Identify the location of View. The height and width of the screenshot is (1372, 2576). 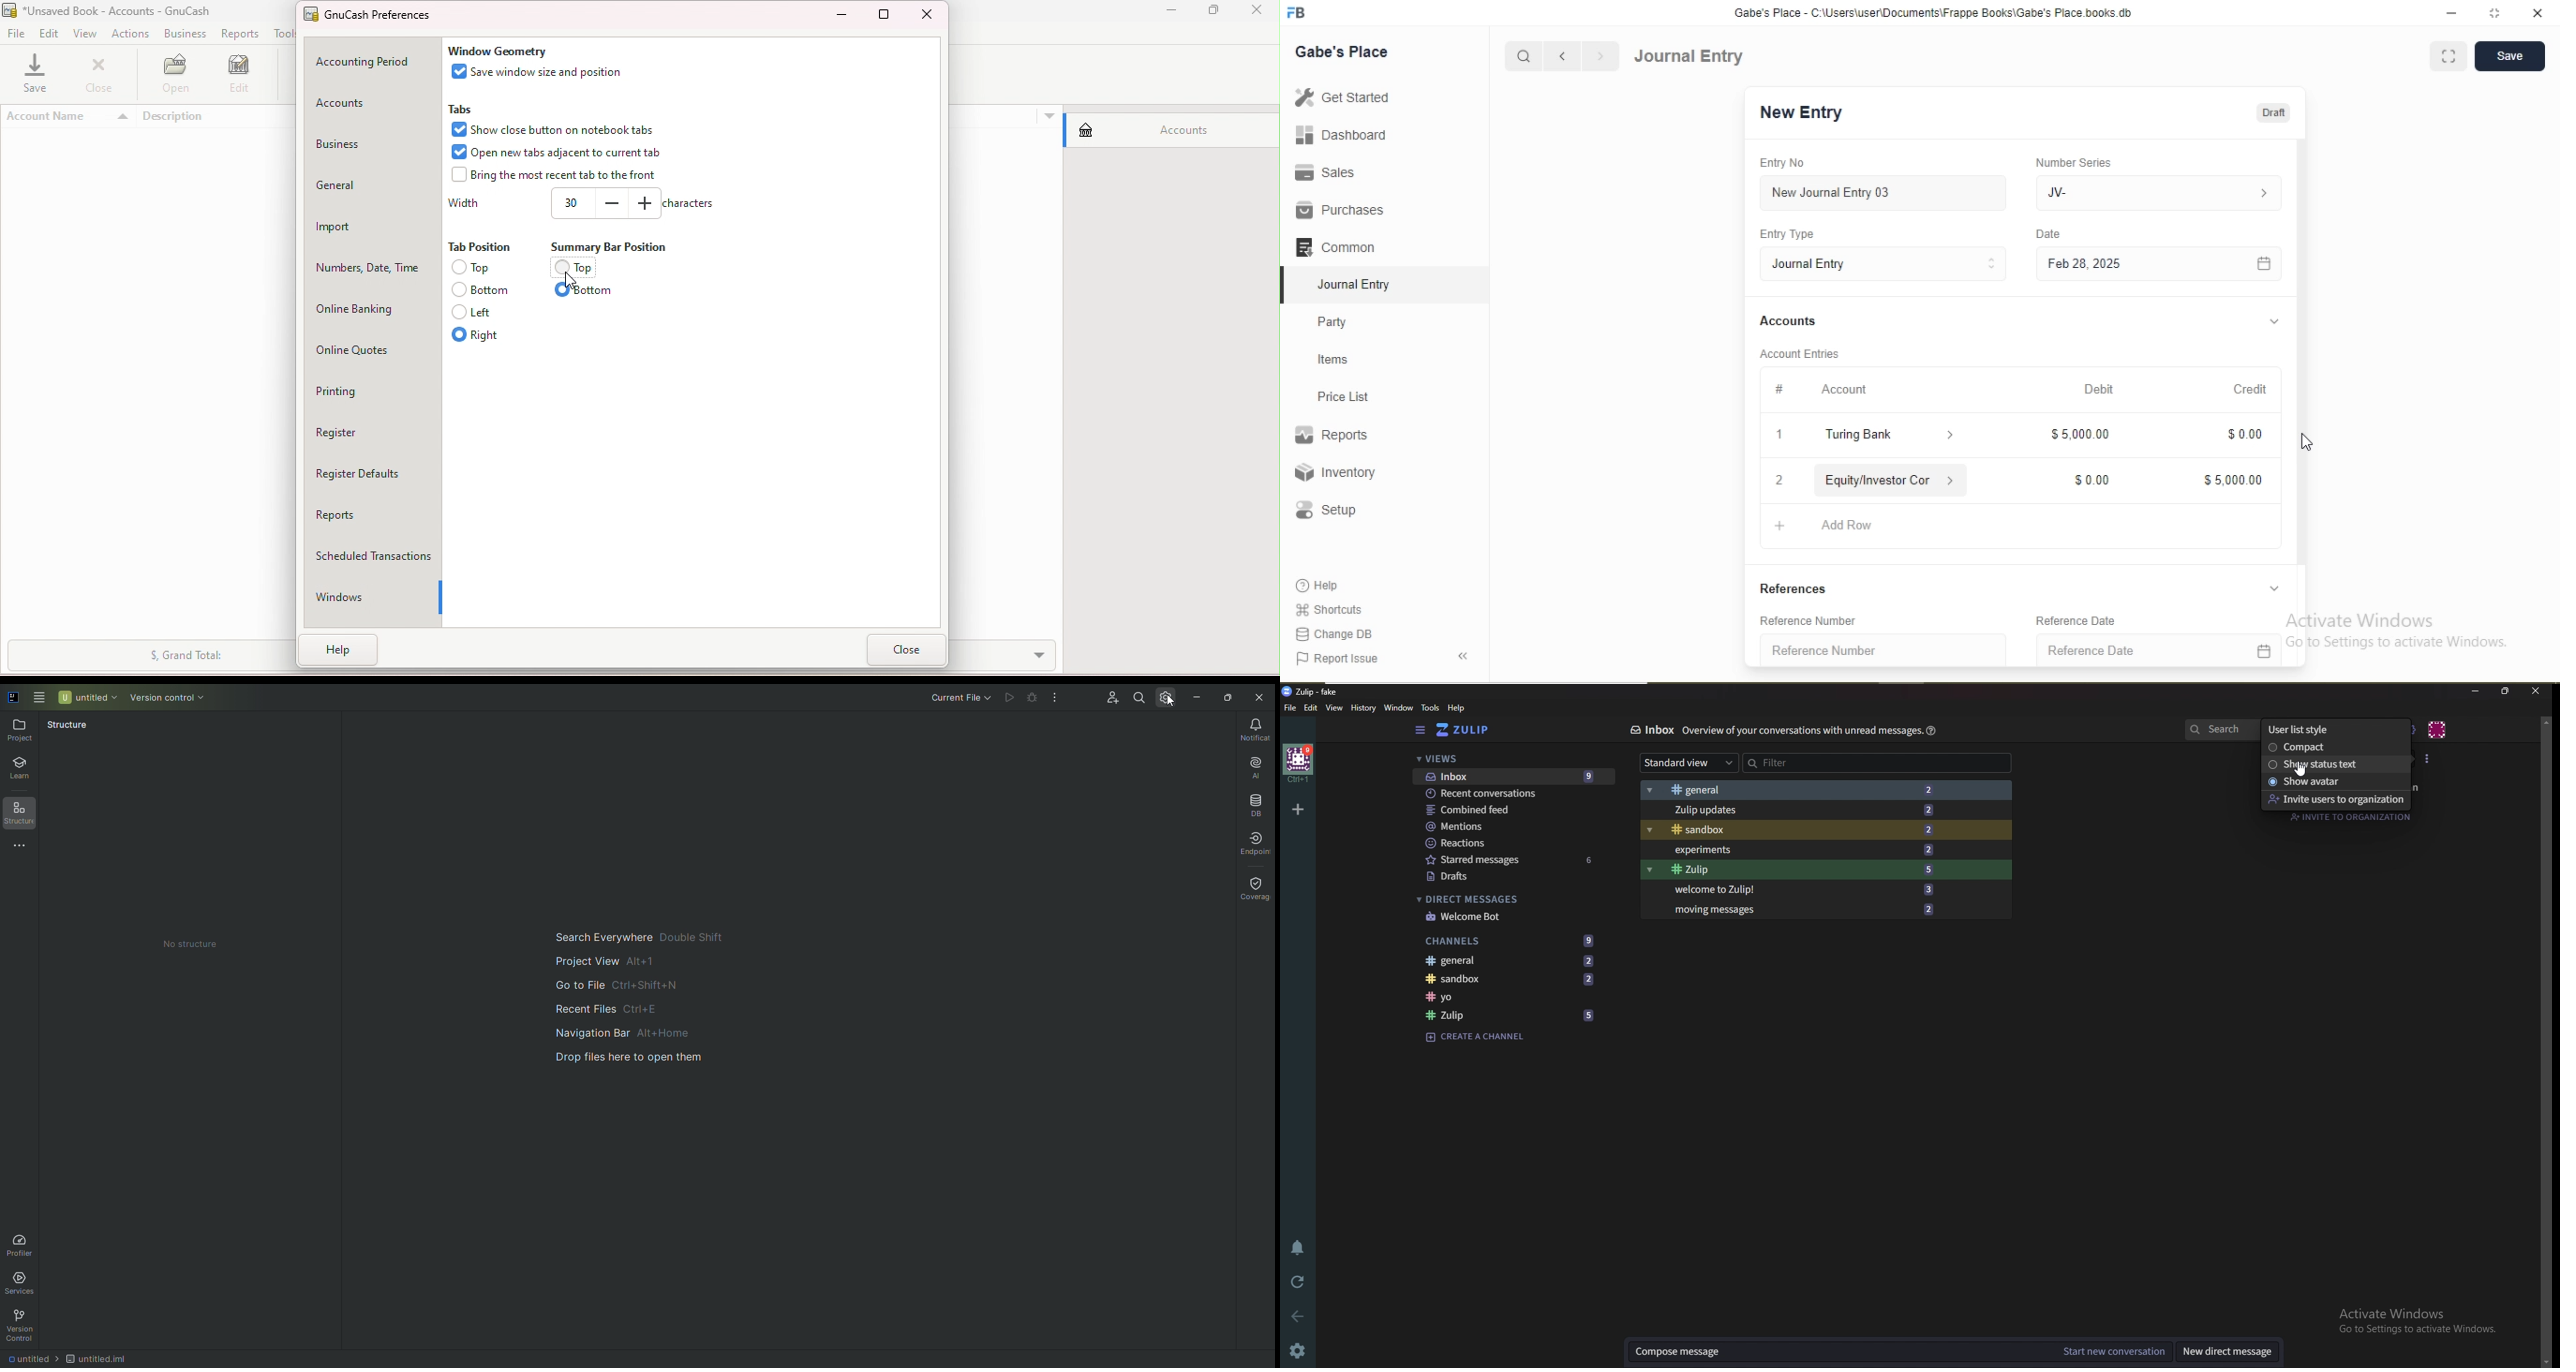
(1333, 709).